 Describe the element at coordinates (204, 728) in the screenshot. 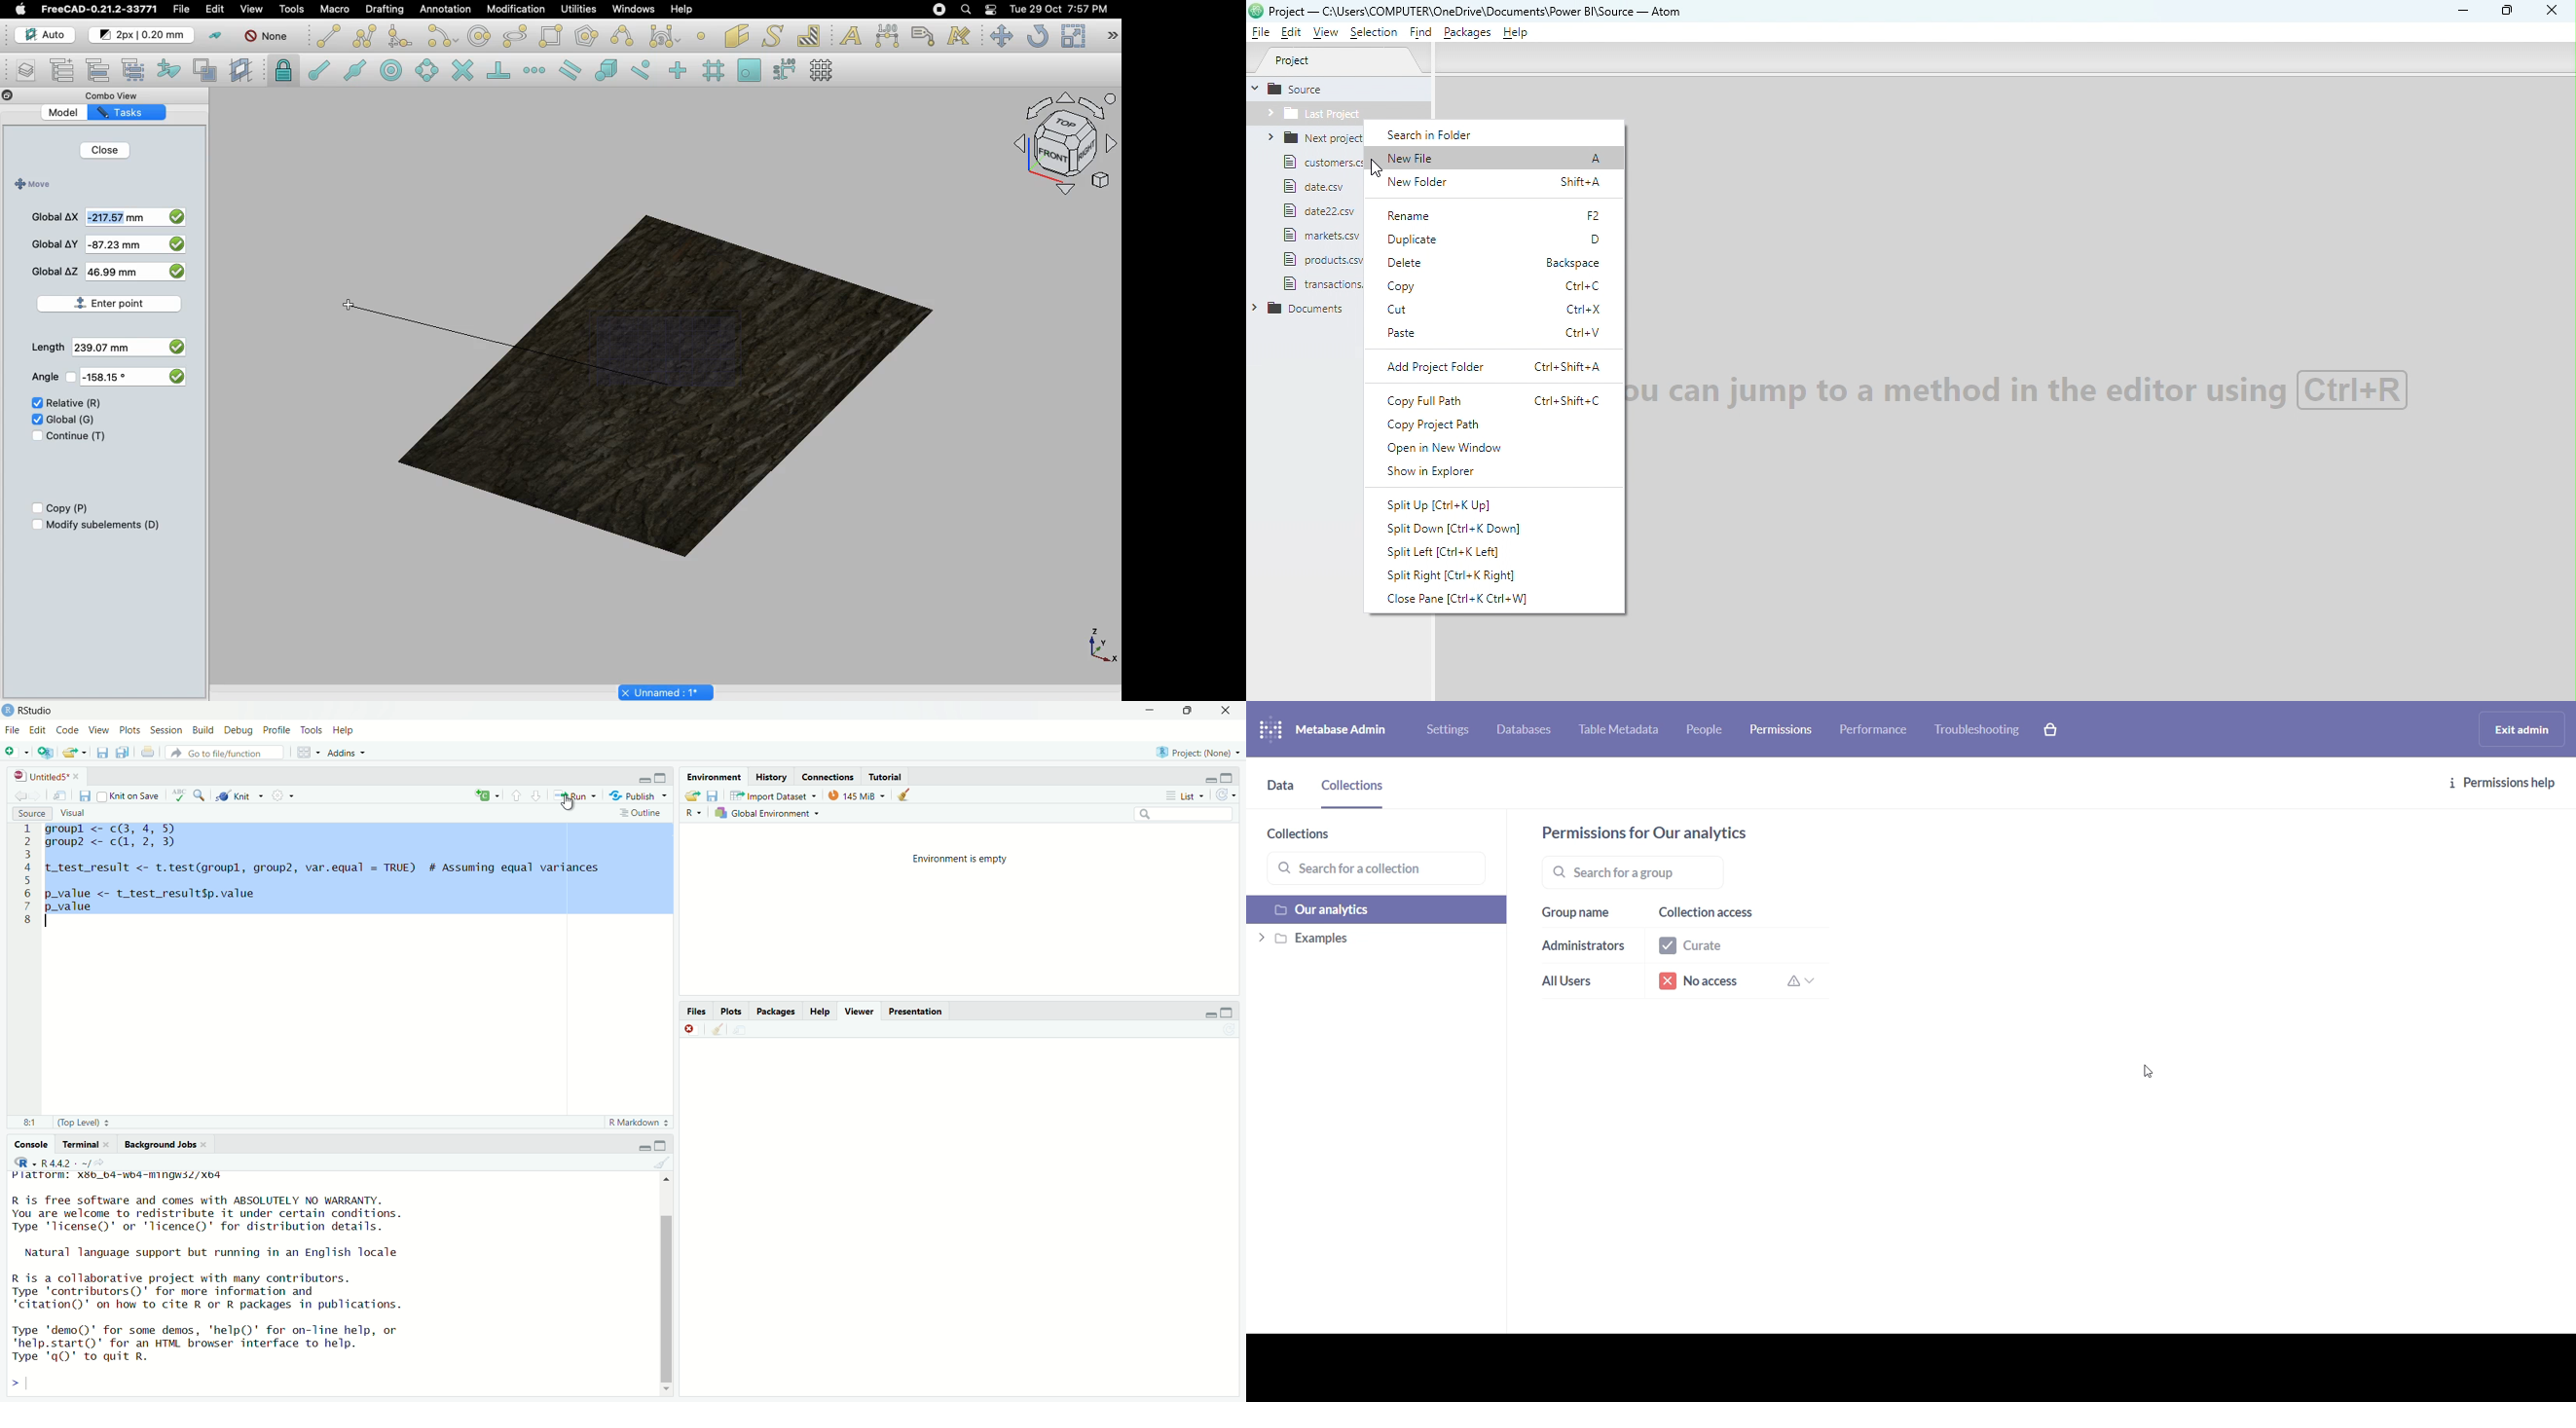

I see `Build` at that location.